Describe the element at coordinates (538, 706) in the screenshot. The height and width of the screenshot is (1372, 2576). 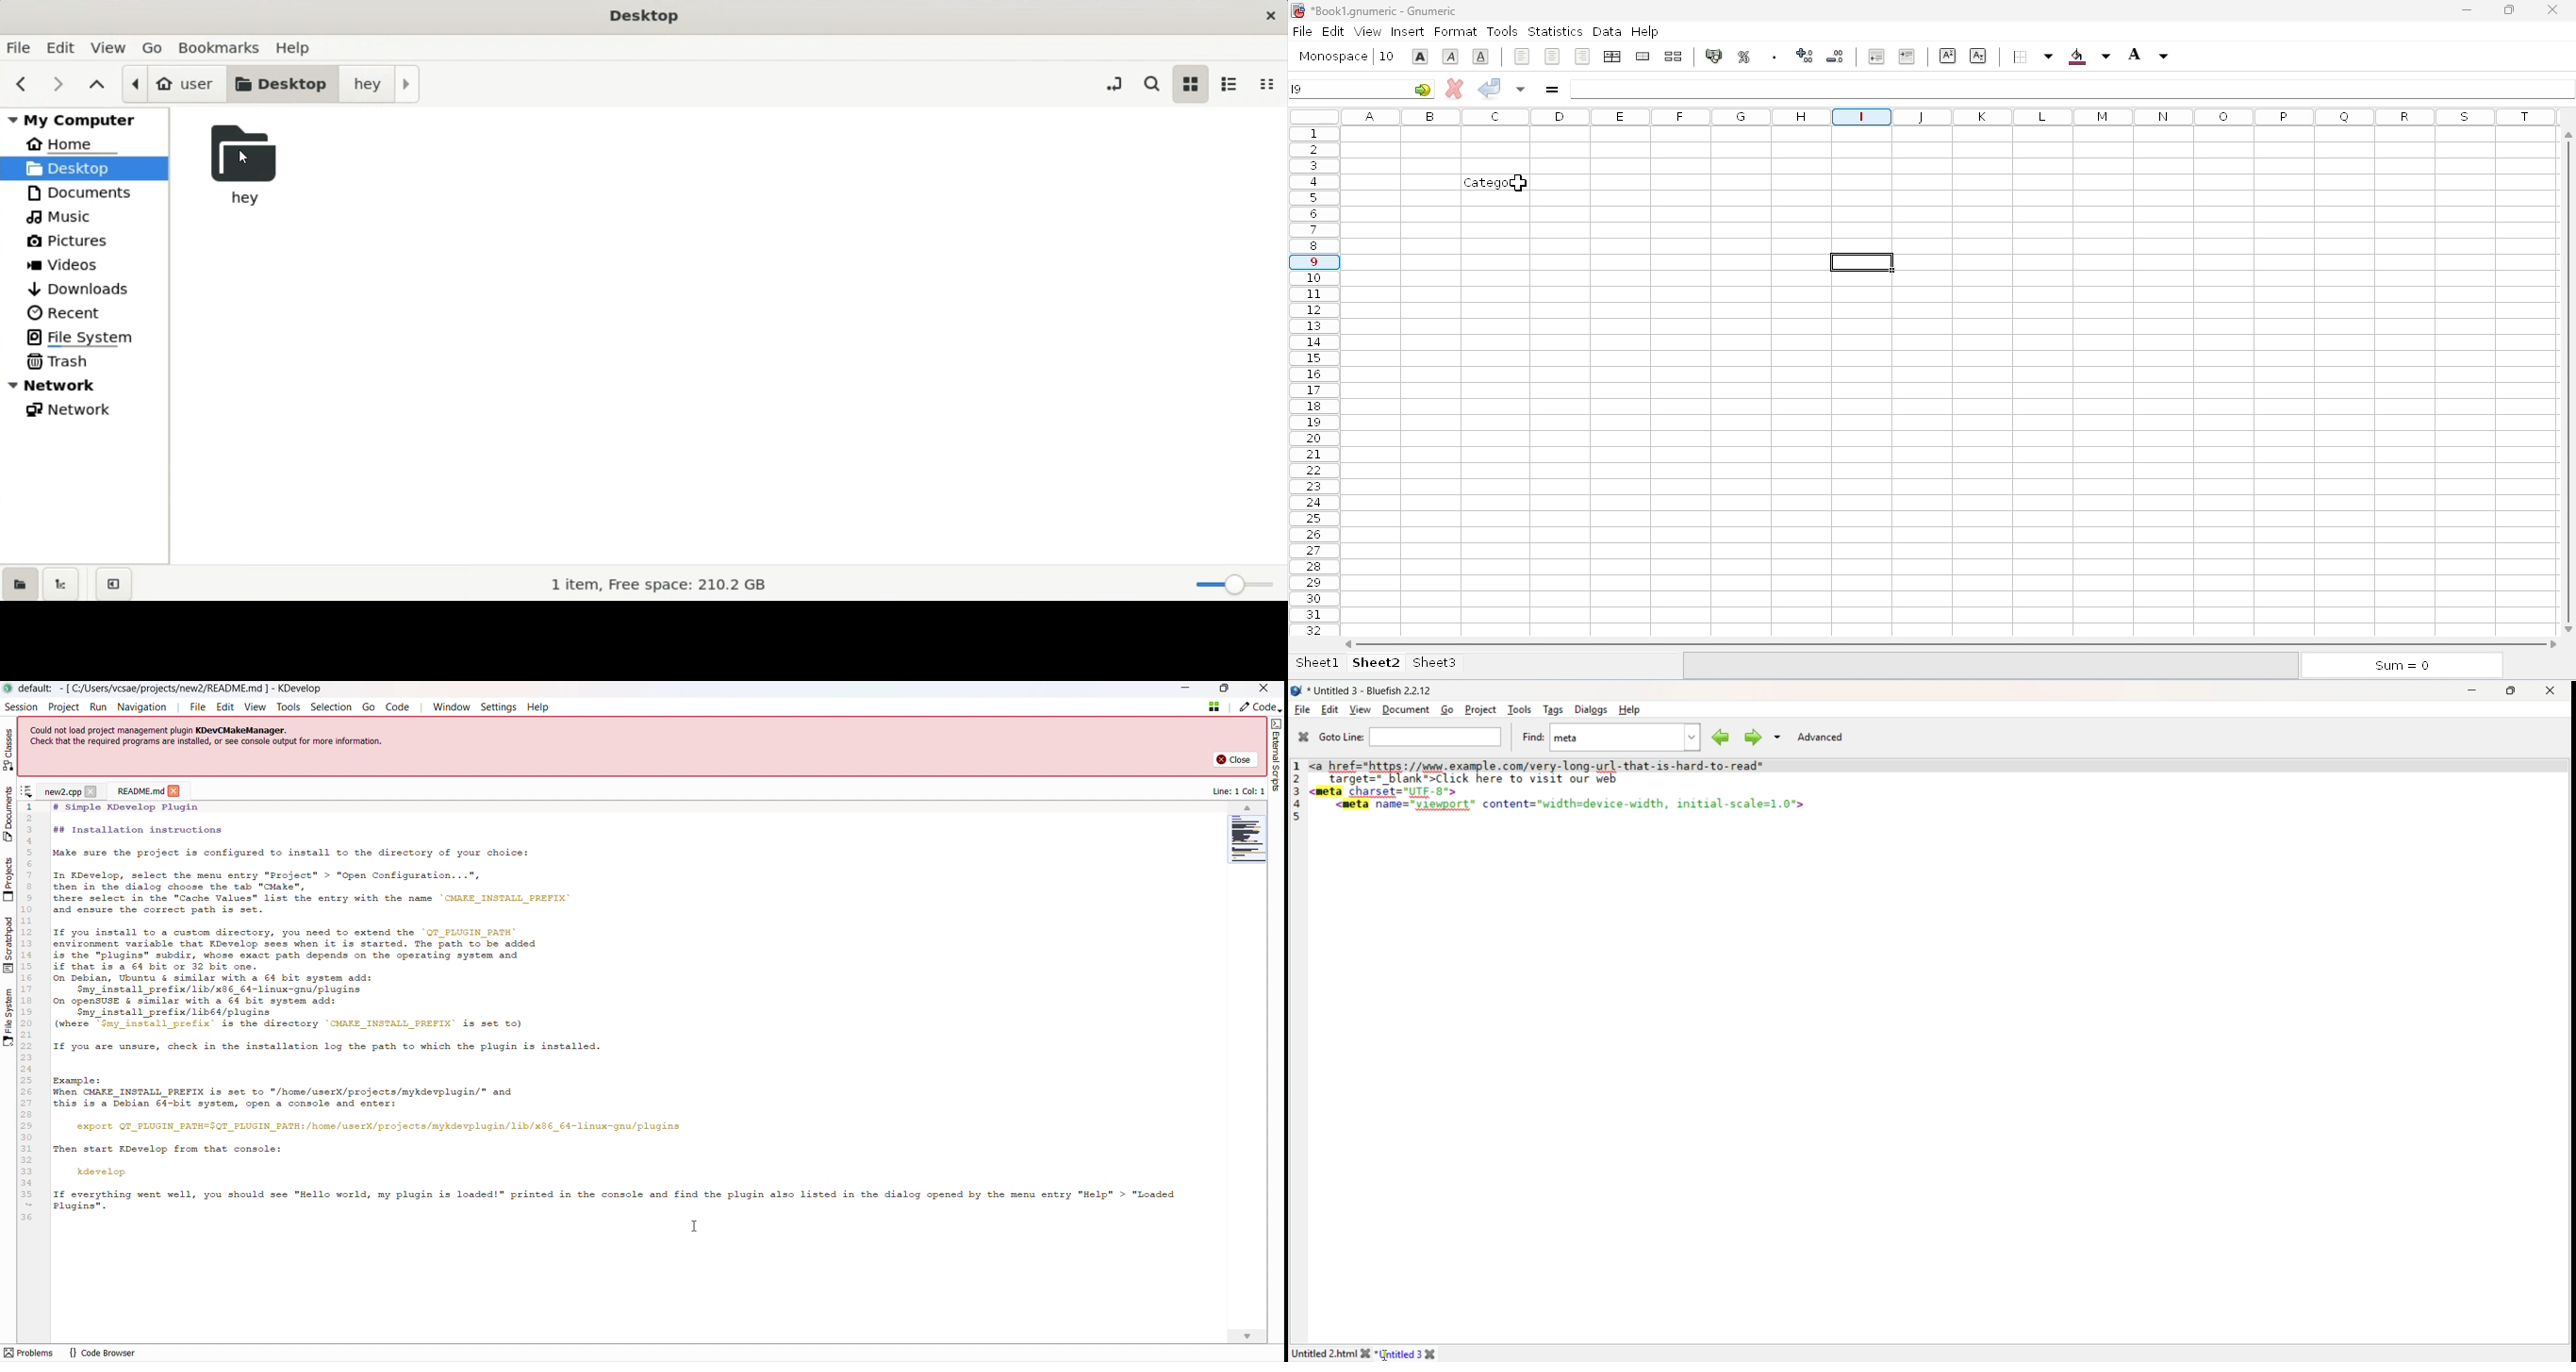
I see `Help` at that location.